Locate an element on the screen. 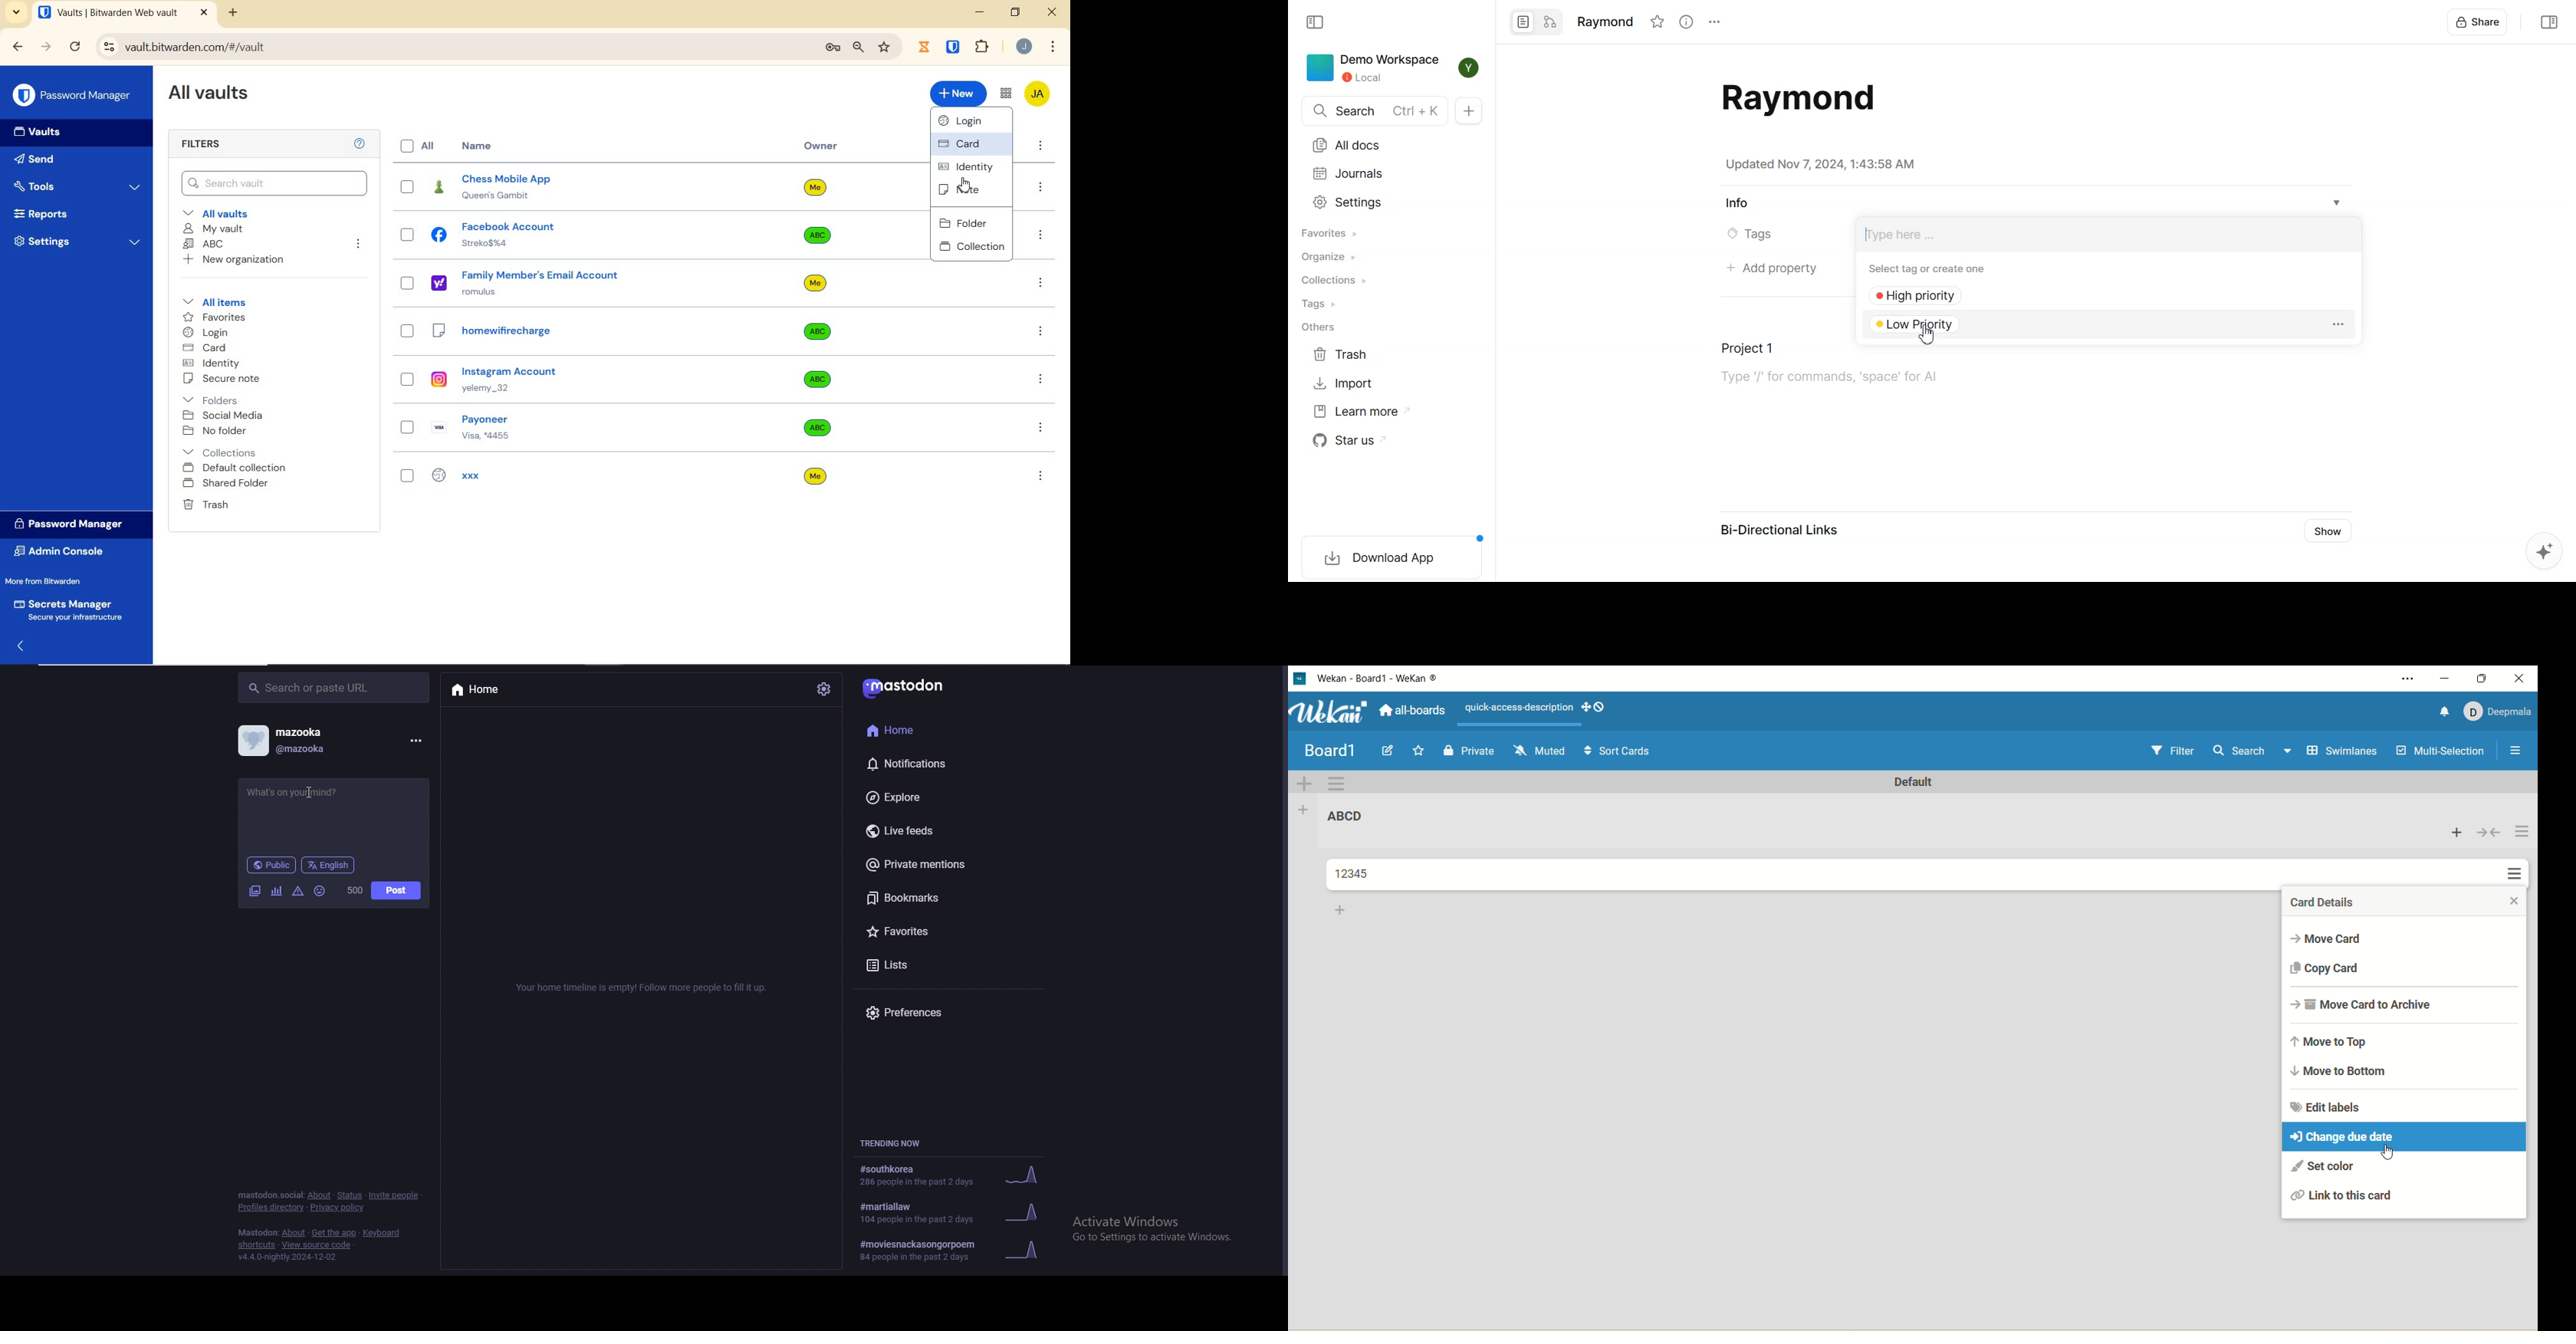  close is located at coordinates (2523, 678).